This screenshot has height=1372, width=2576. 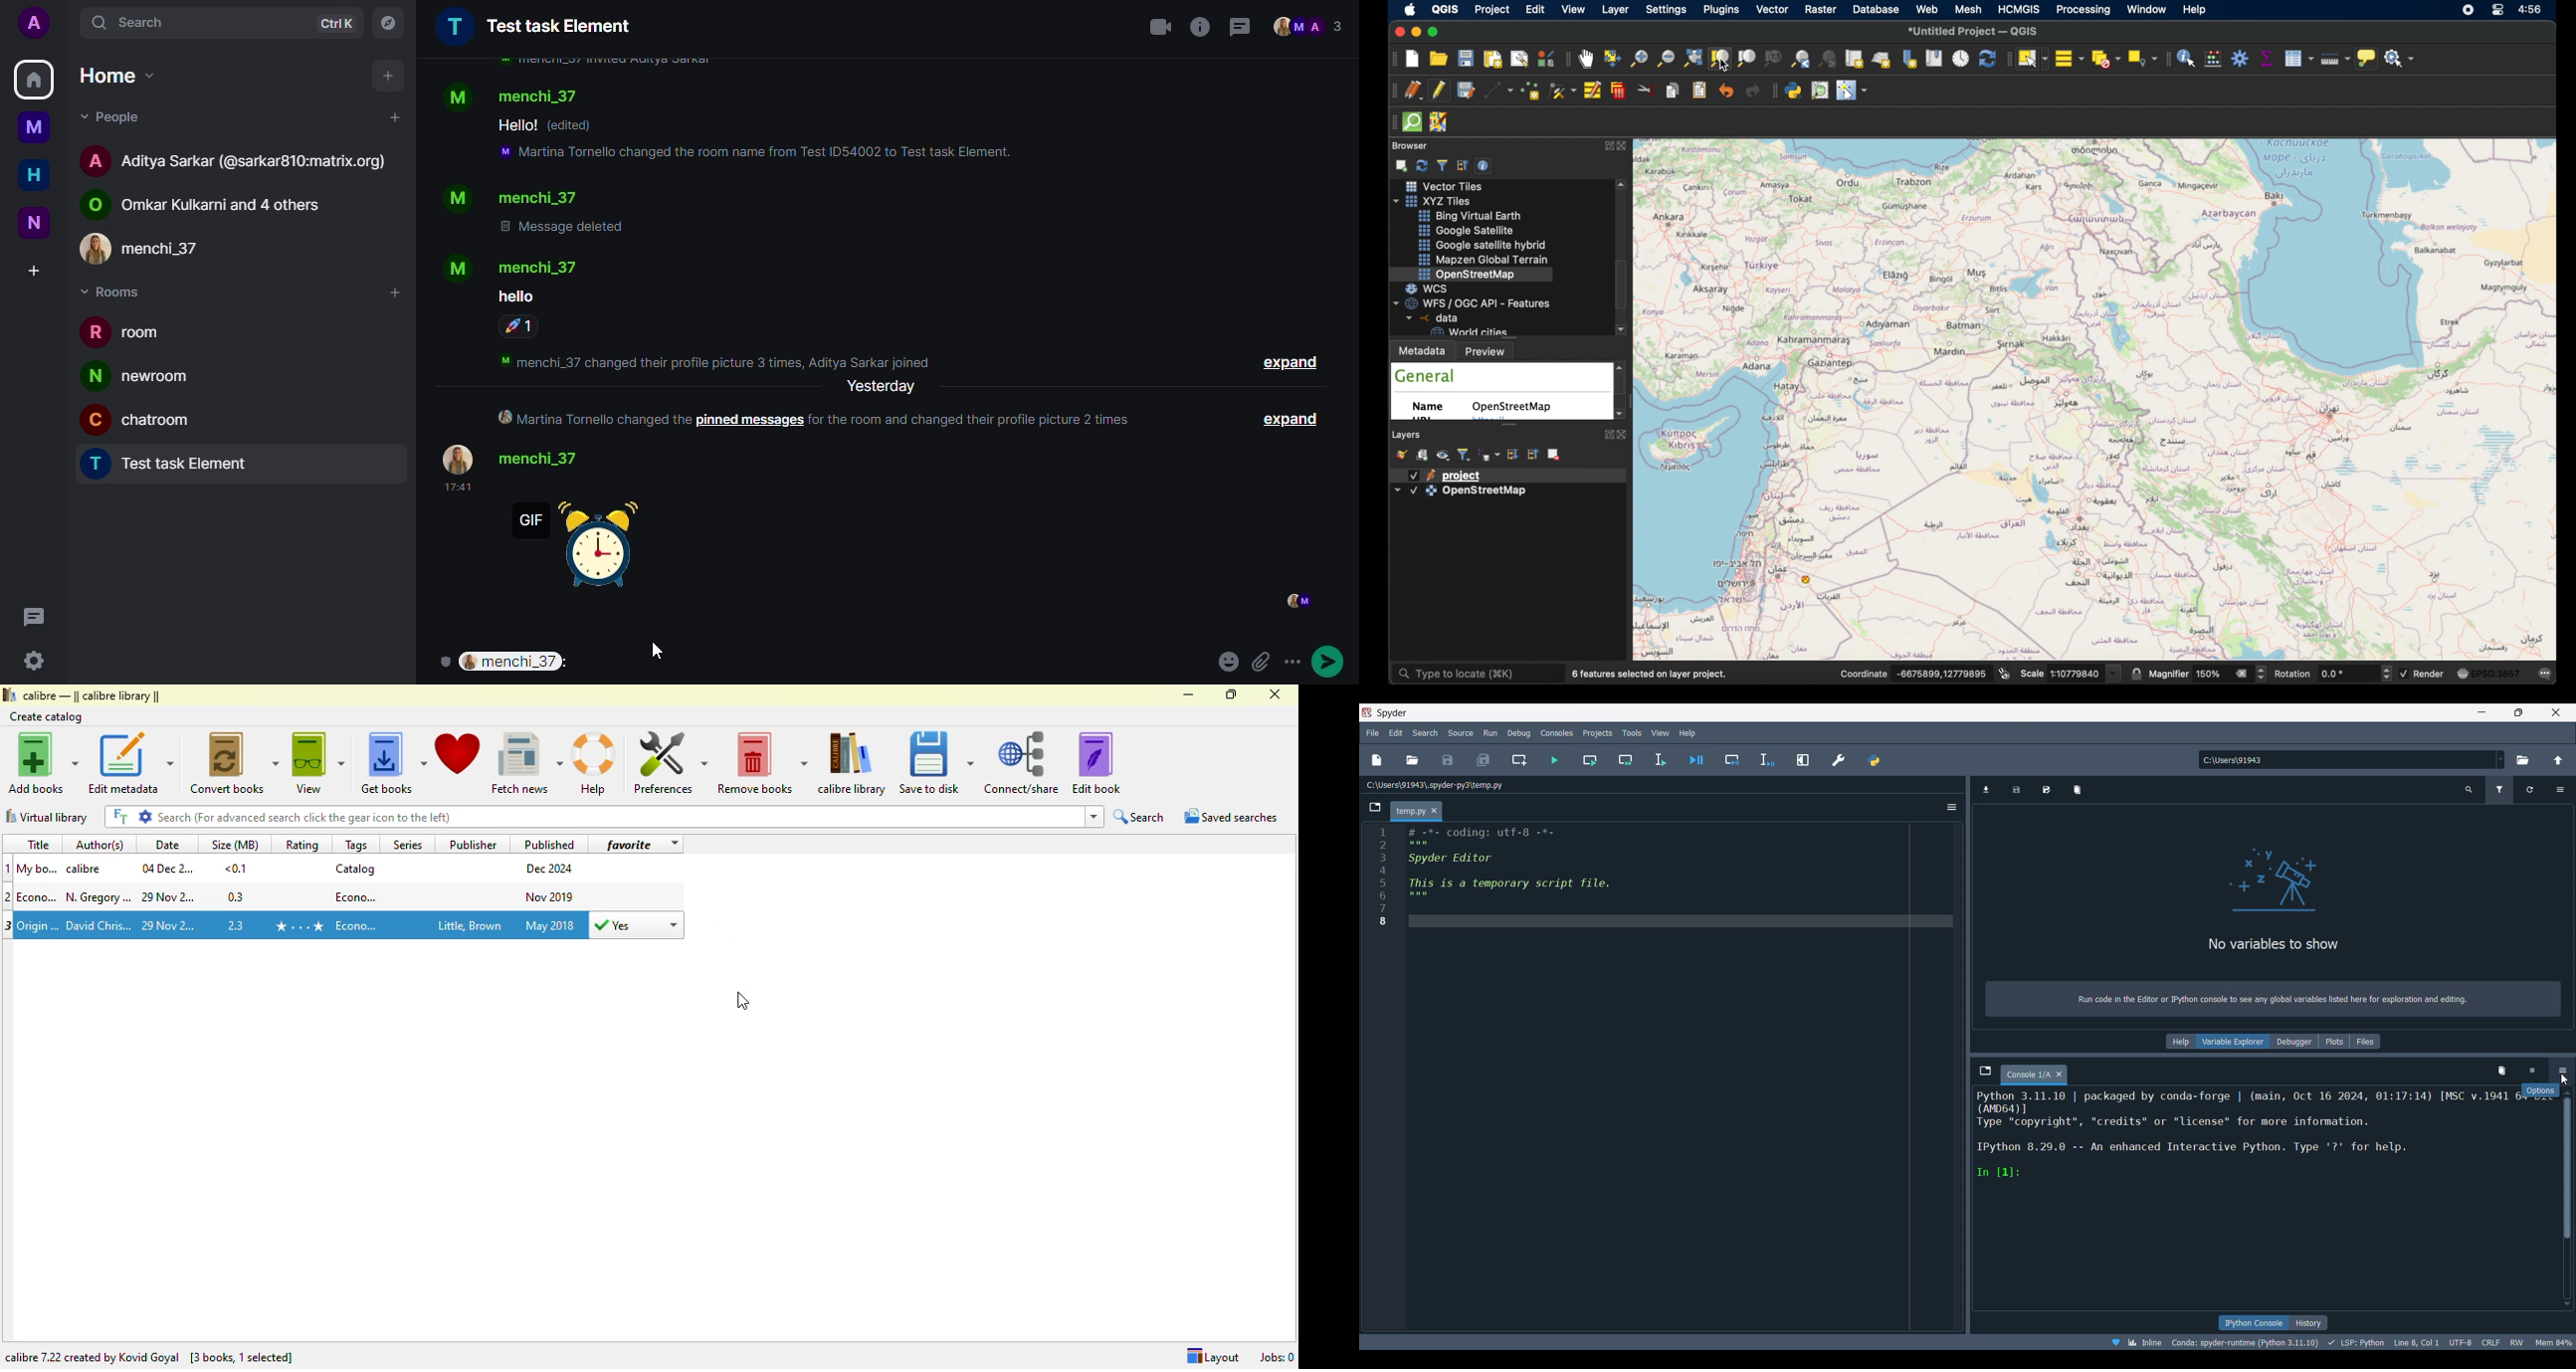 I want to click on threads, so click(x=1240, y=27).